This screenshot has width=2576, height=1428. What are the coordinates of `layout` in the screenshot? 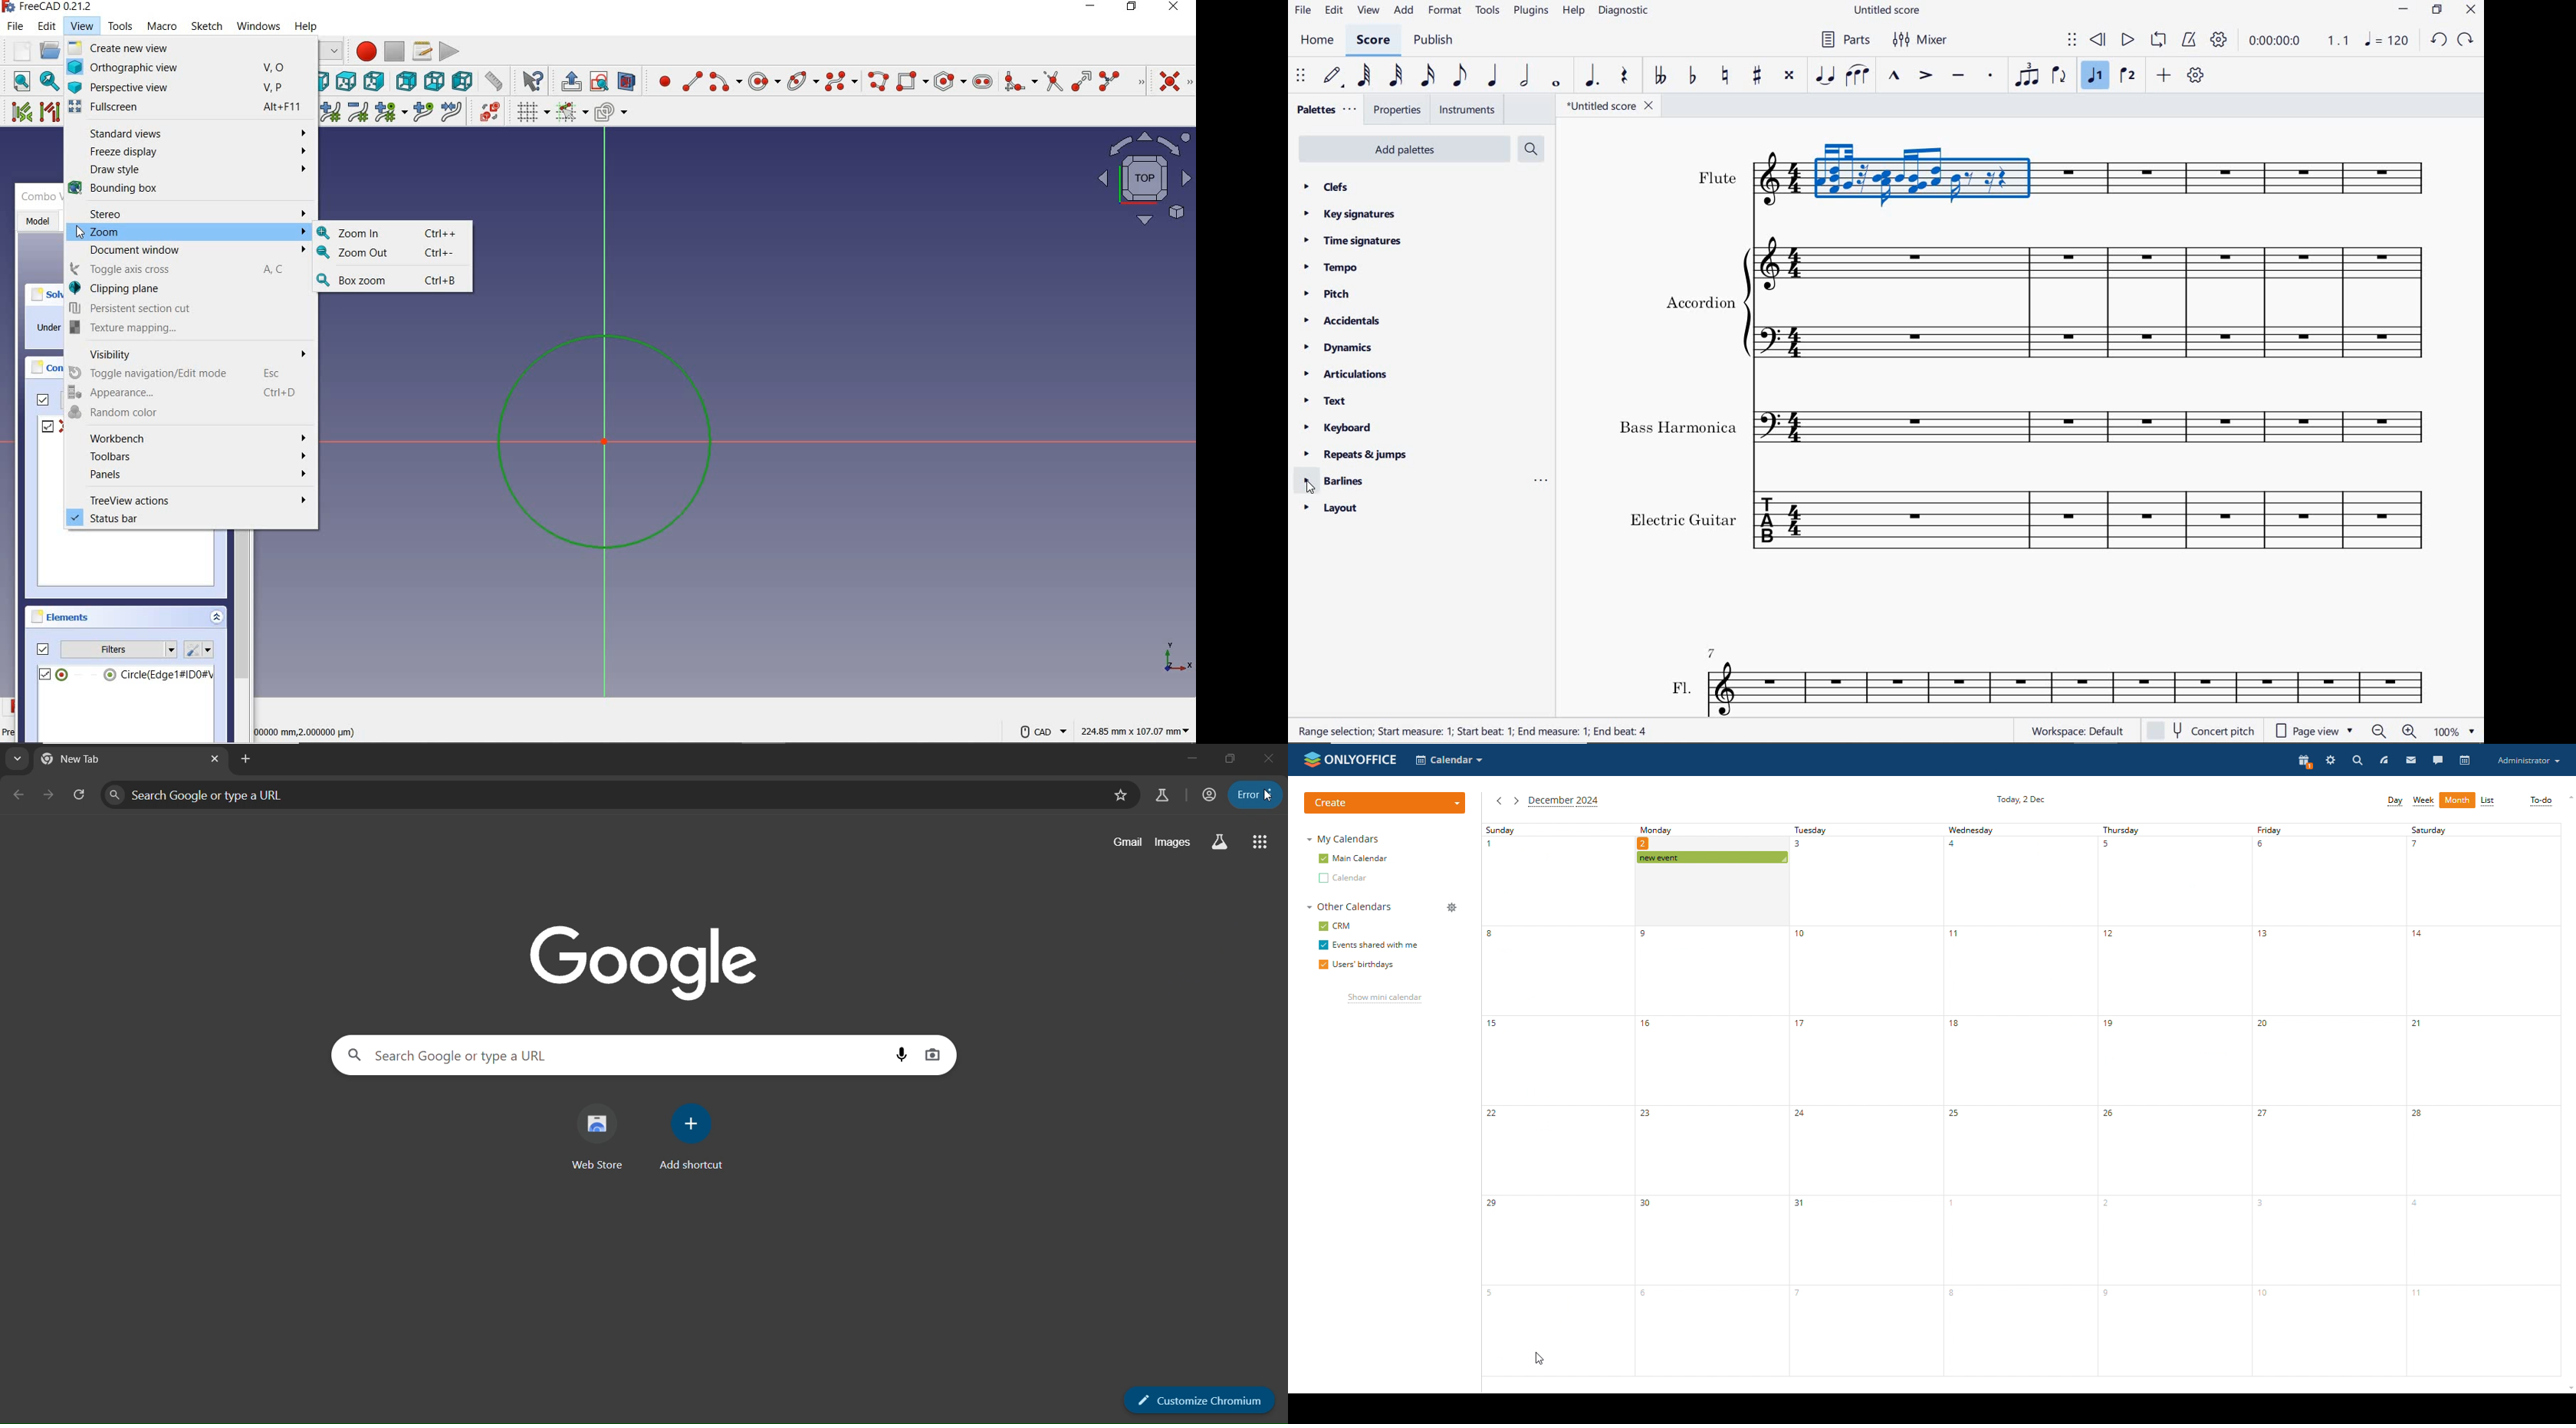 It's located at (1334, 510).